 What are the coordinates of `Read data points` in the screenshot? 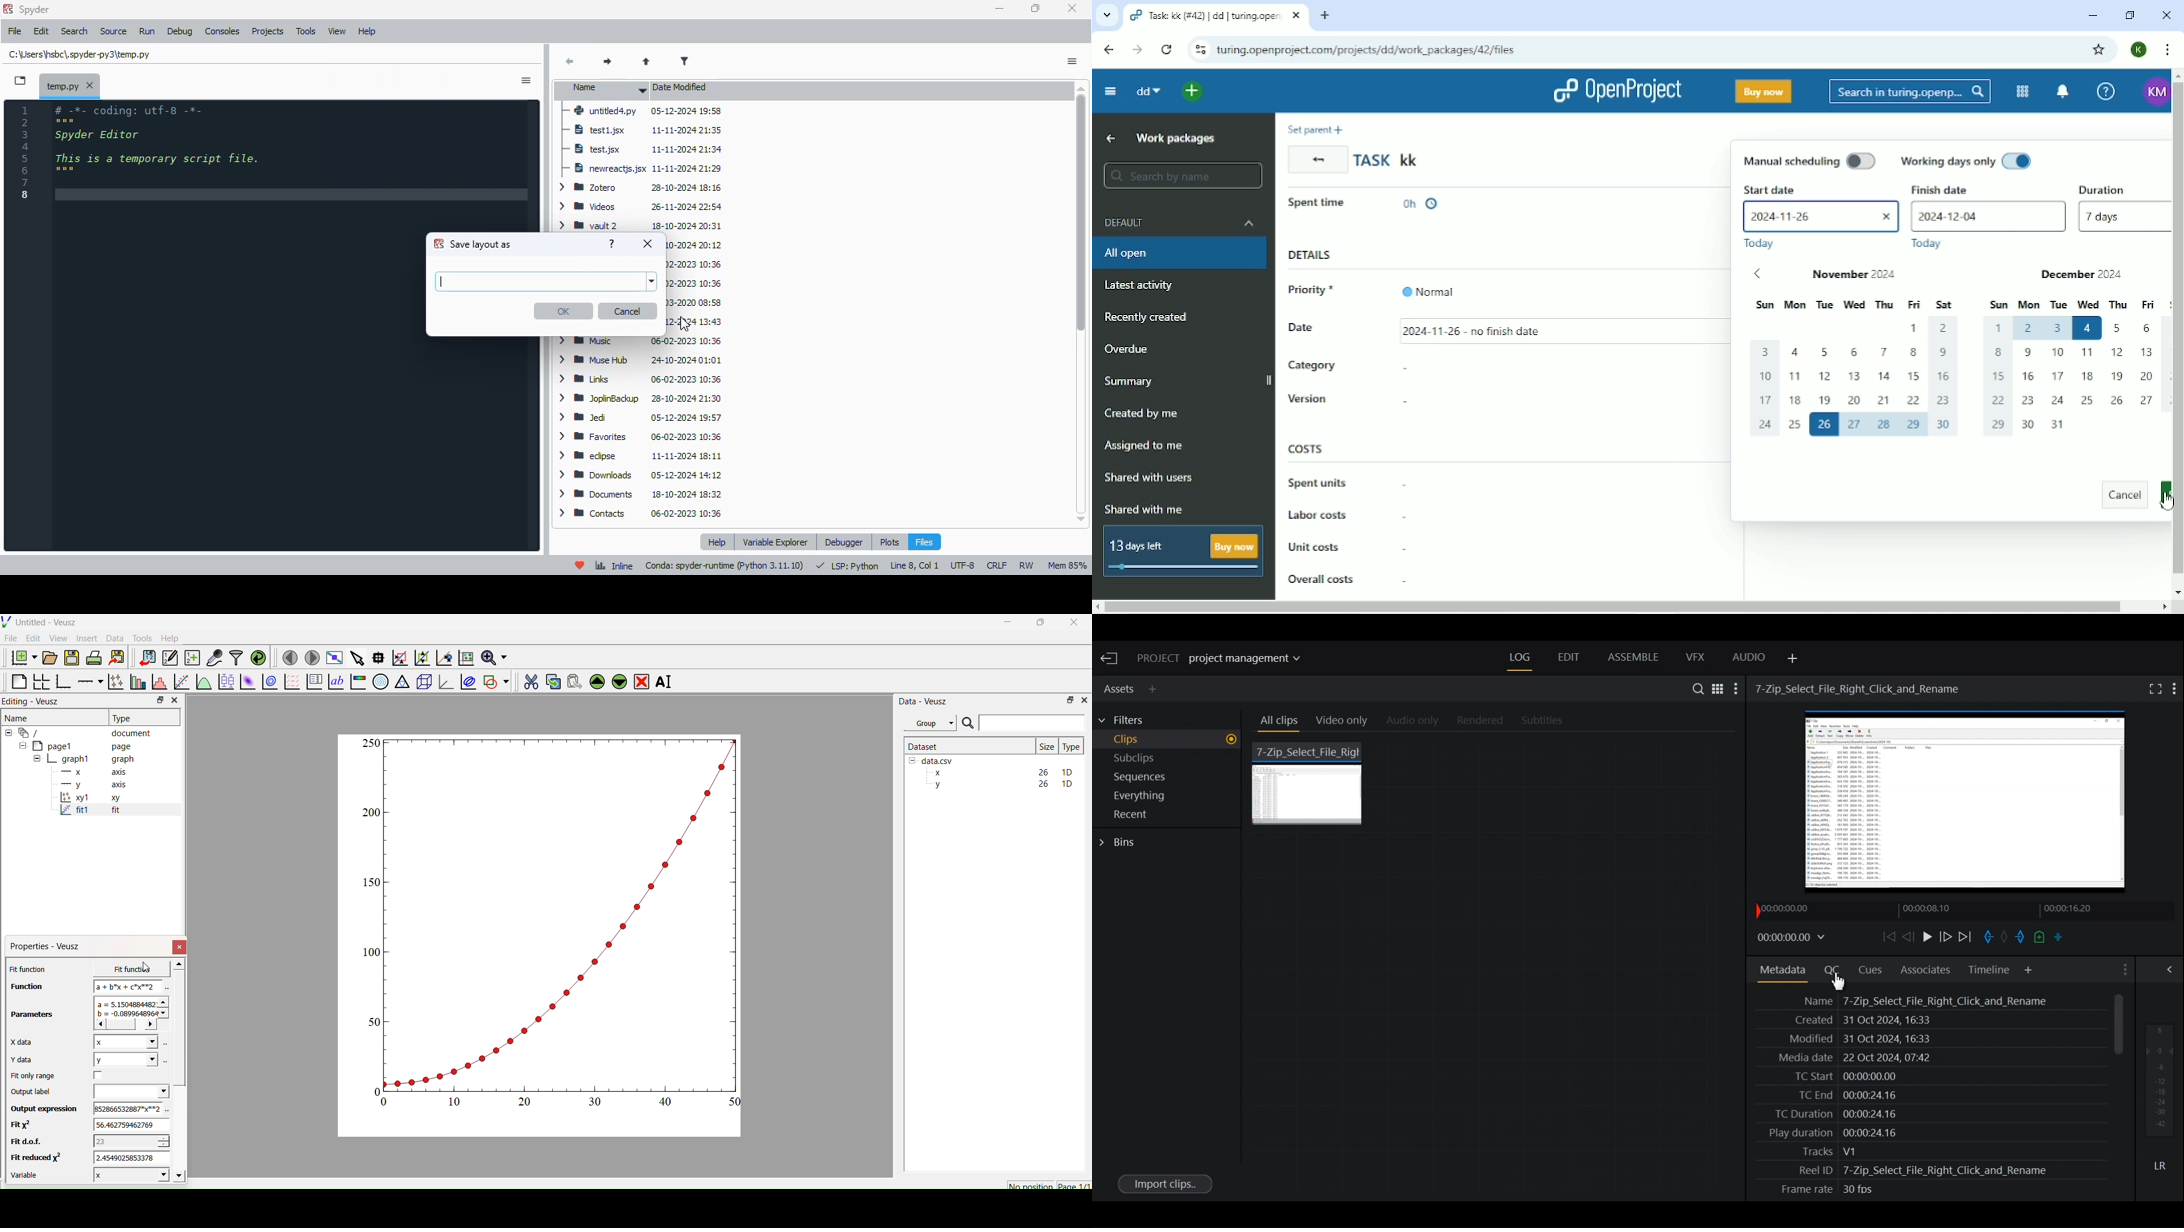 It's located at (377, 656).